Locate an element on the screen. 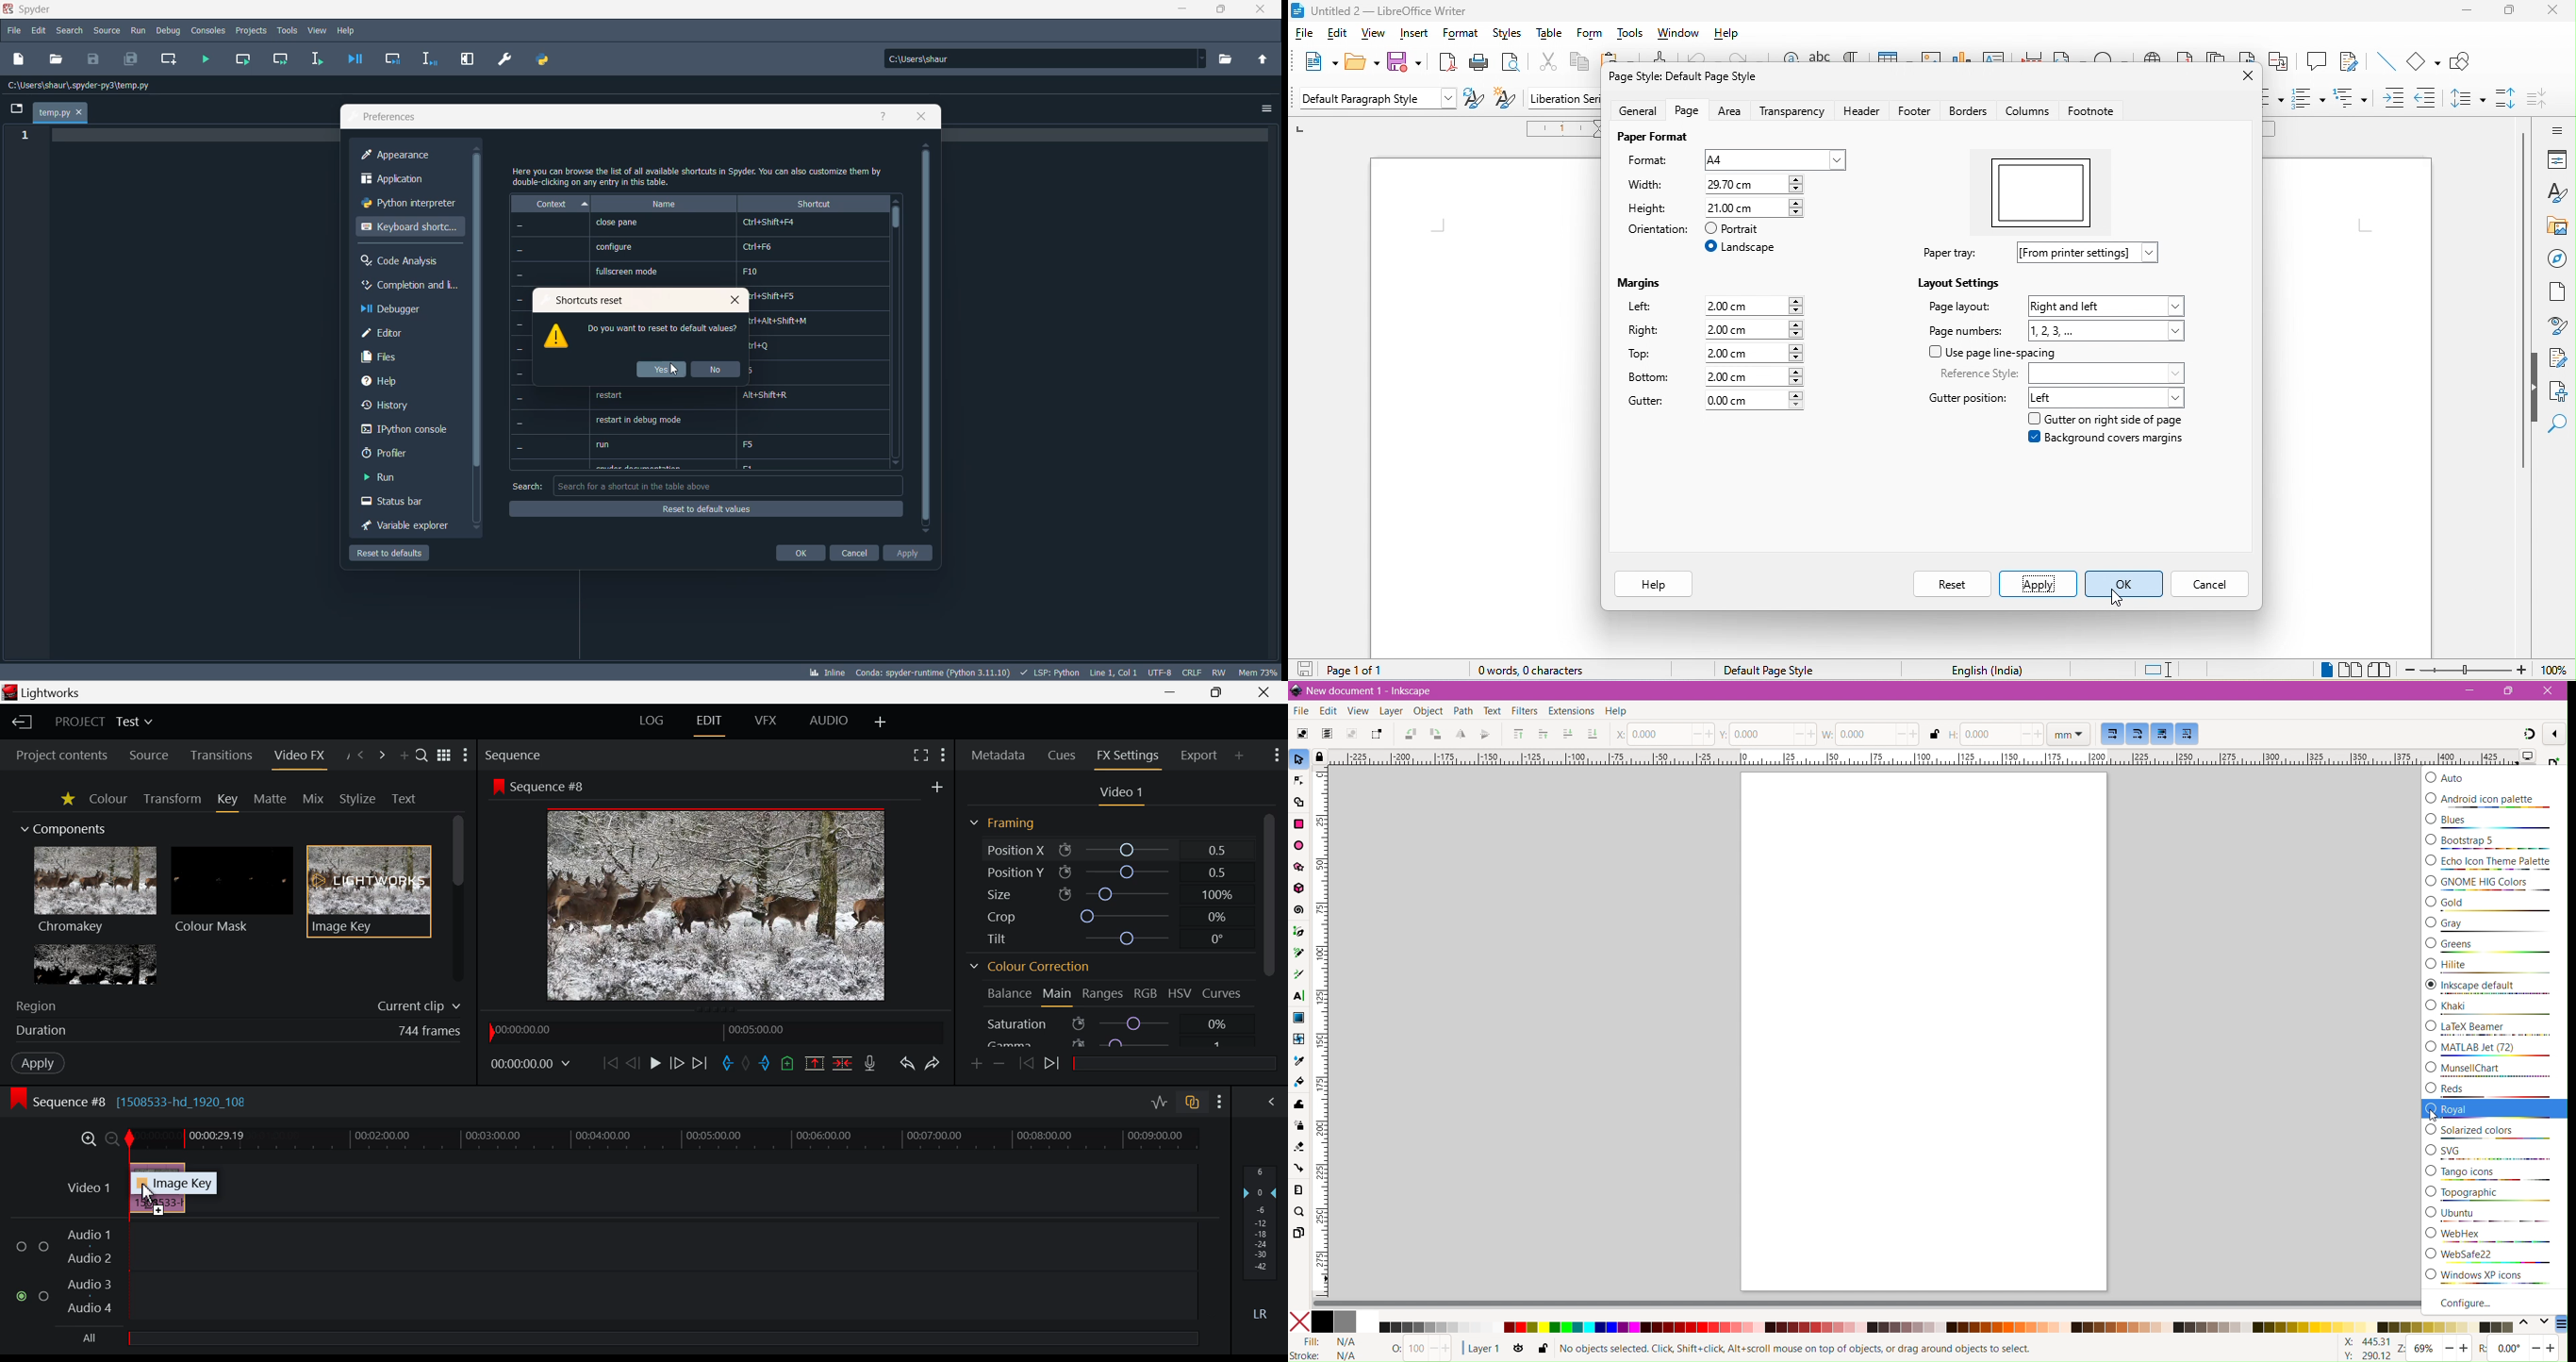 The height and width of the screenshot is (1372, 2576). Minimize is located at coordinates (1216, 692).